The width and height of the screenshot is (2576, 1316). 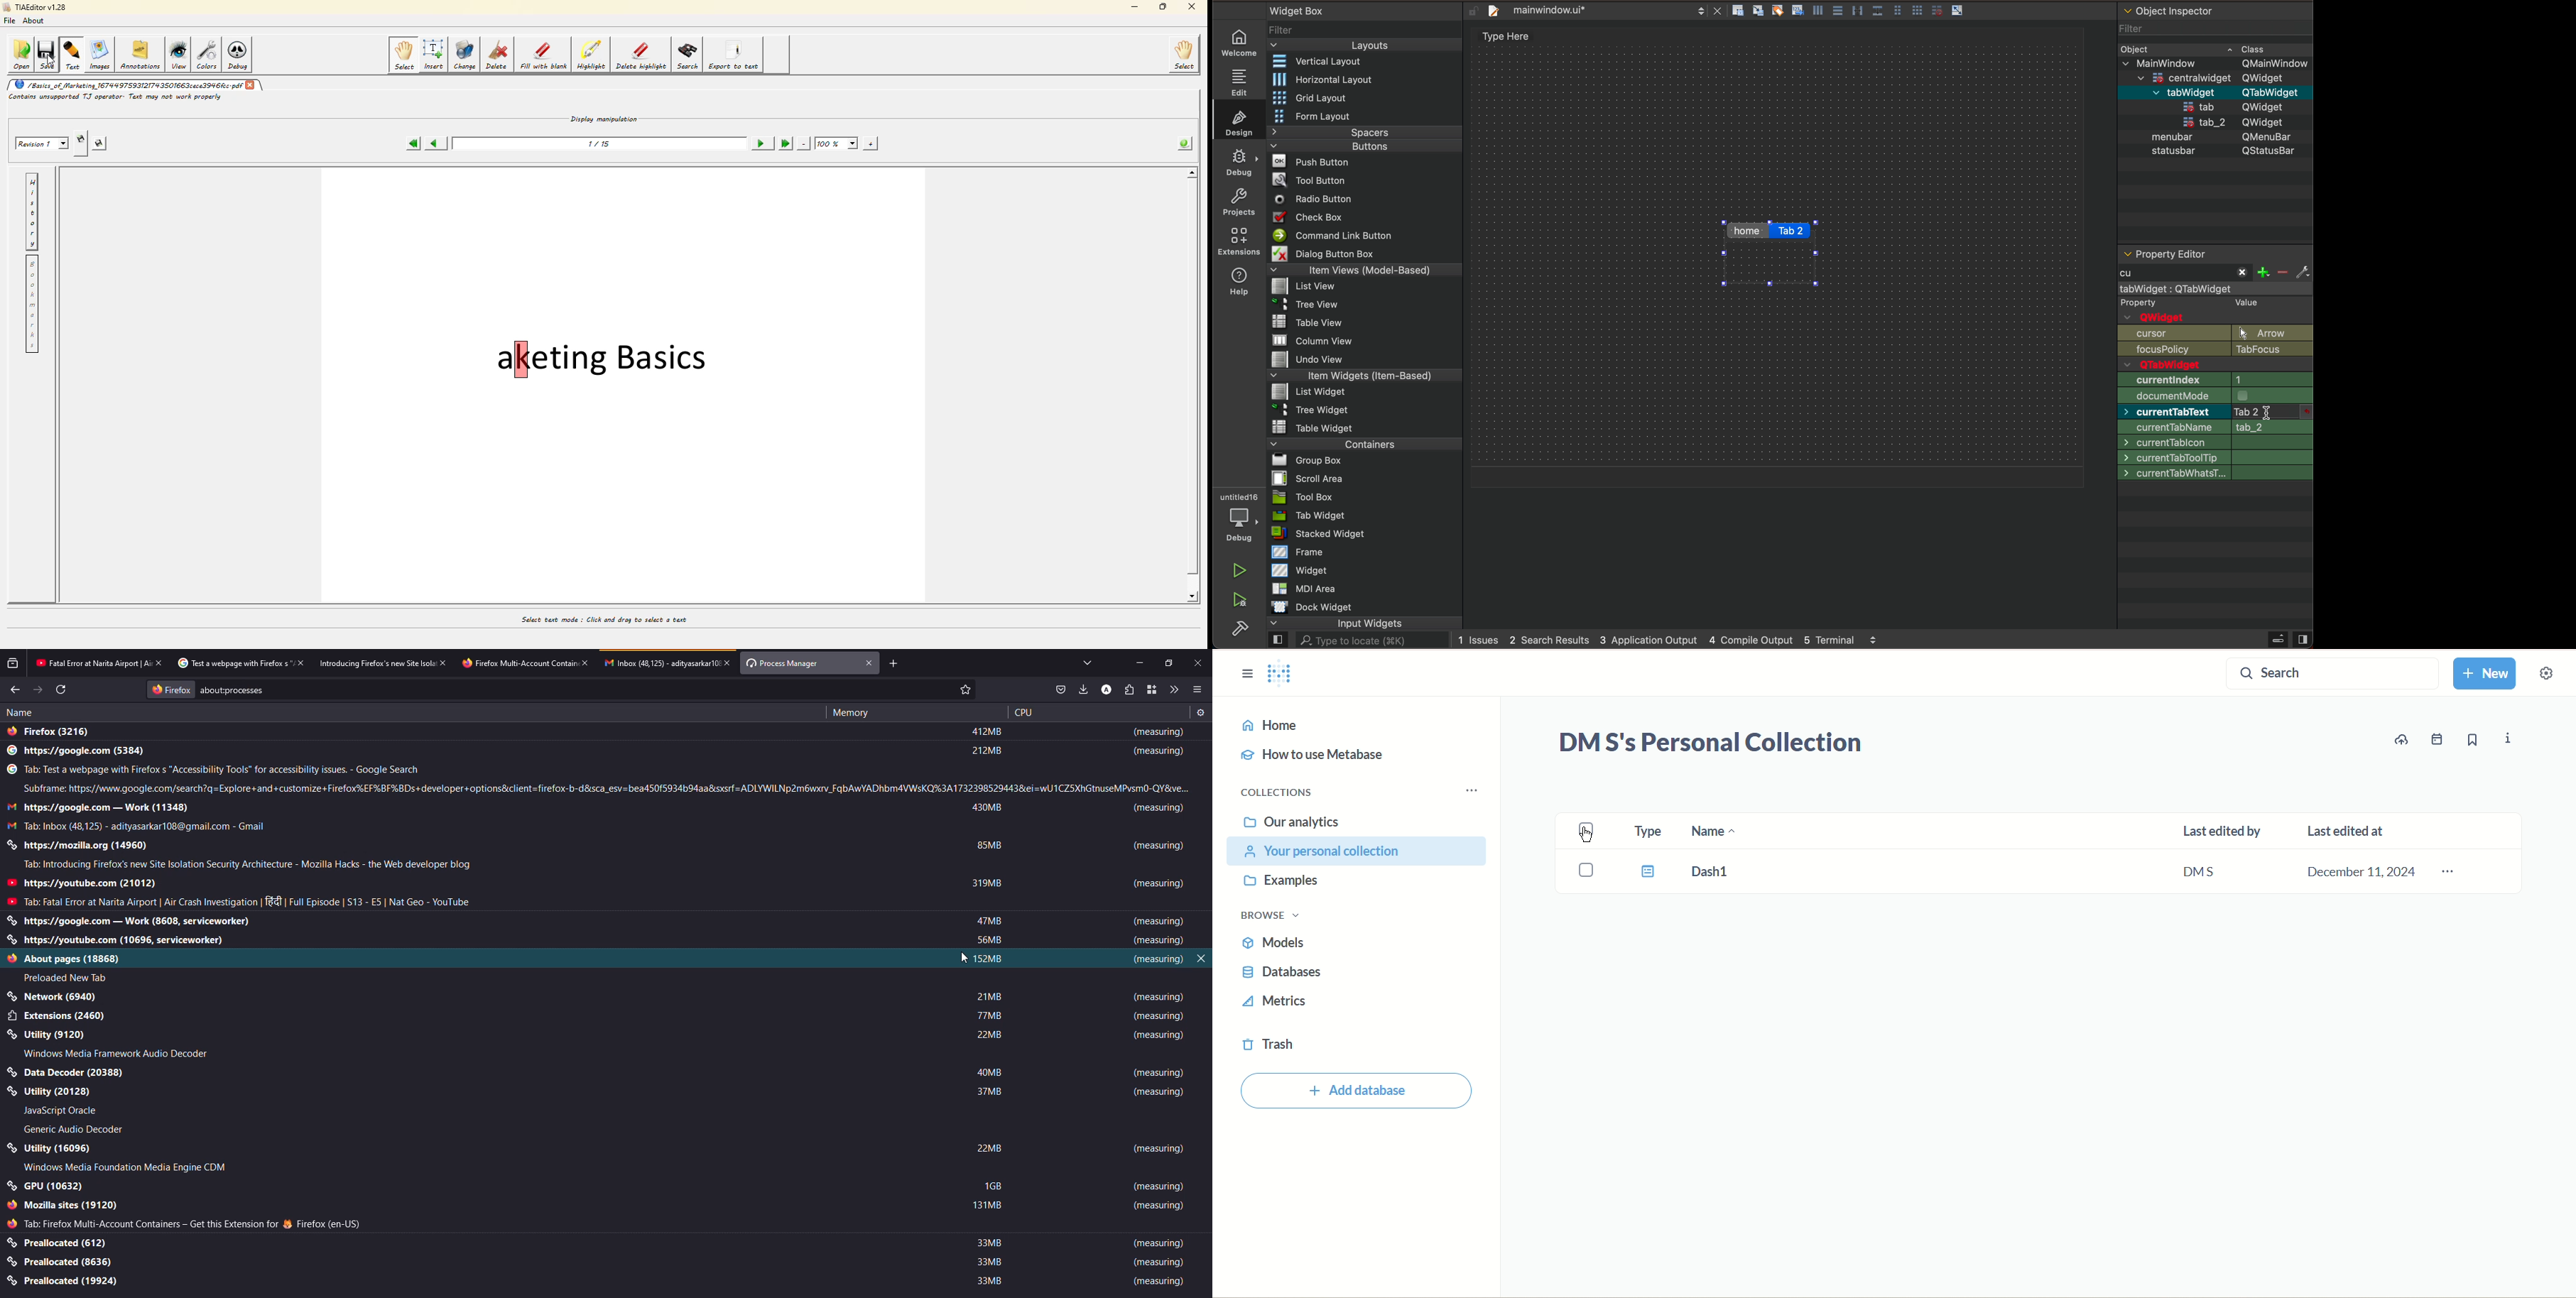 What do you see at coordinates (57, 1110) in the screenshot?
I see `Javascript Oracle` at bounding box center [57, 1110].